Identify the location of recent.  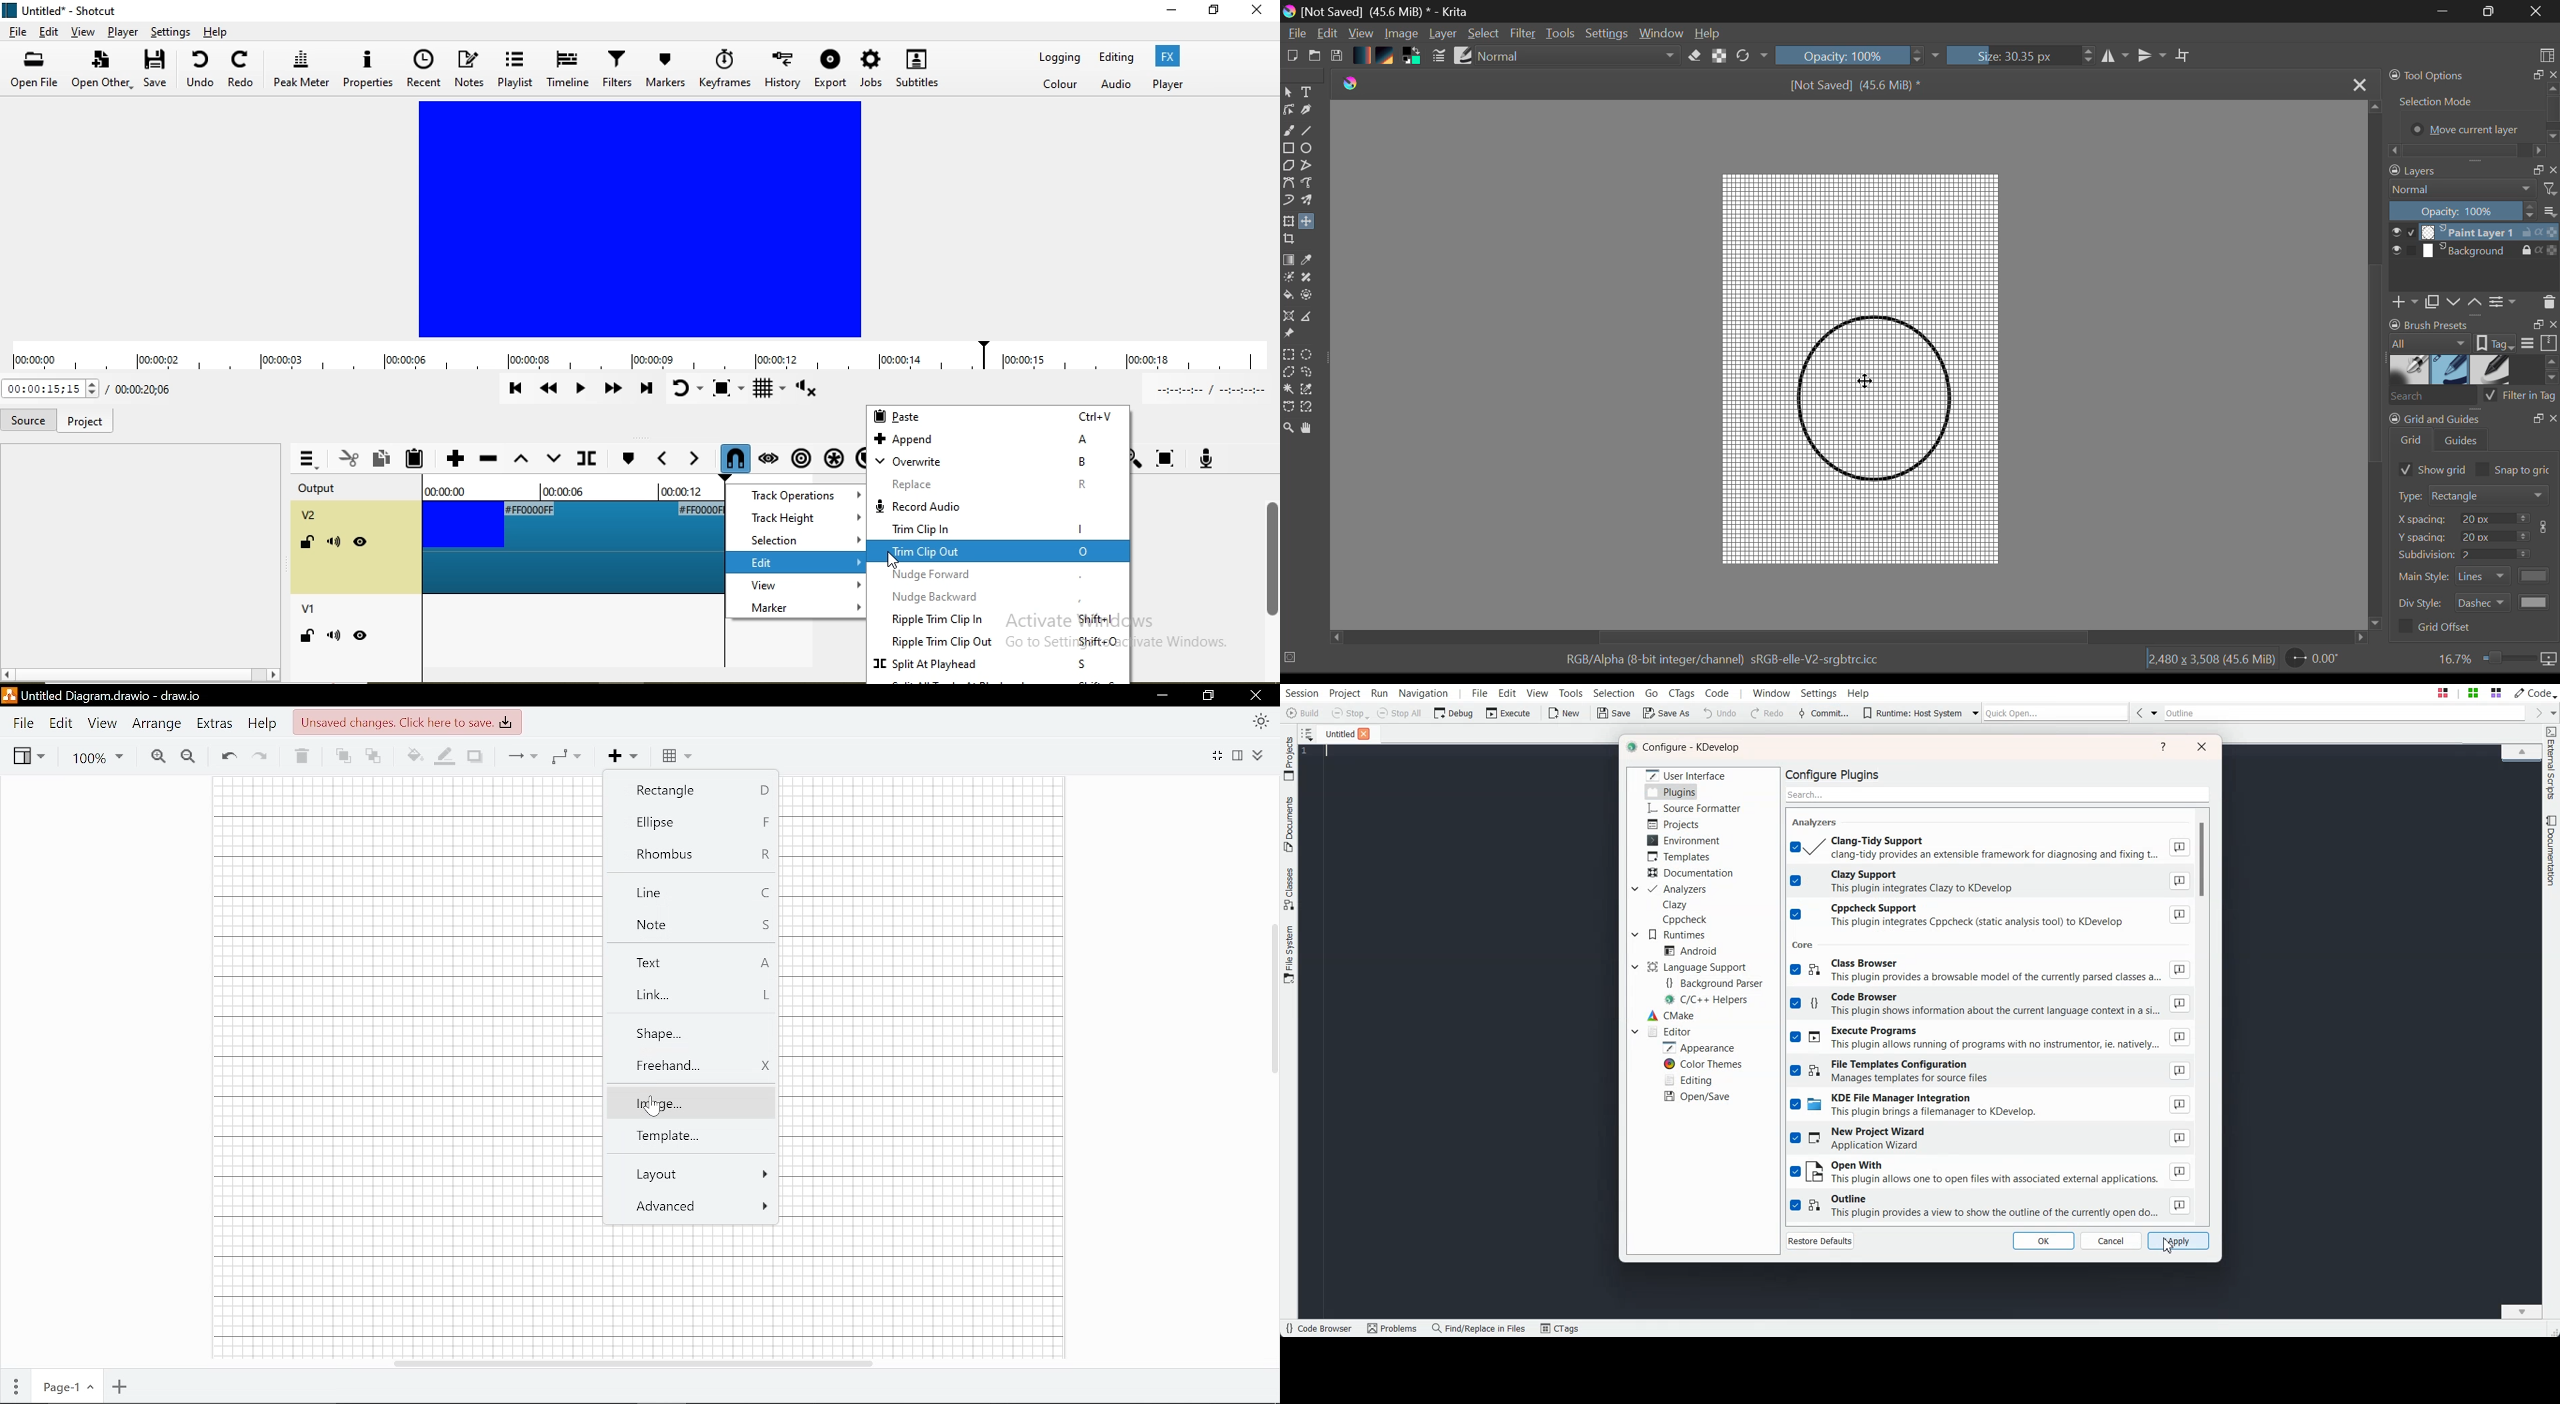
(424, 68).